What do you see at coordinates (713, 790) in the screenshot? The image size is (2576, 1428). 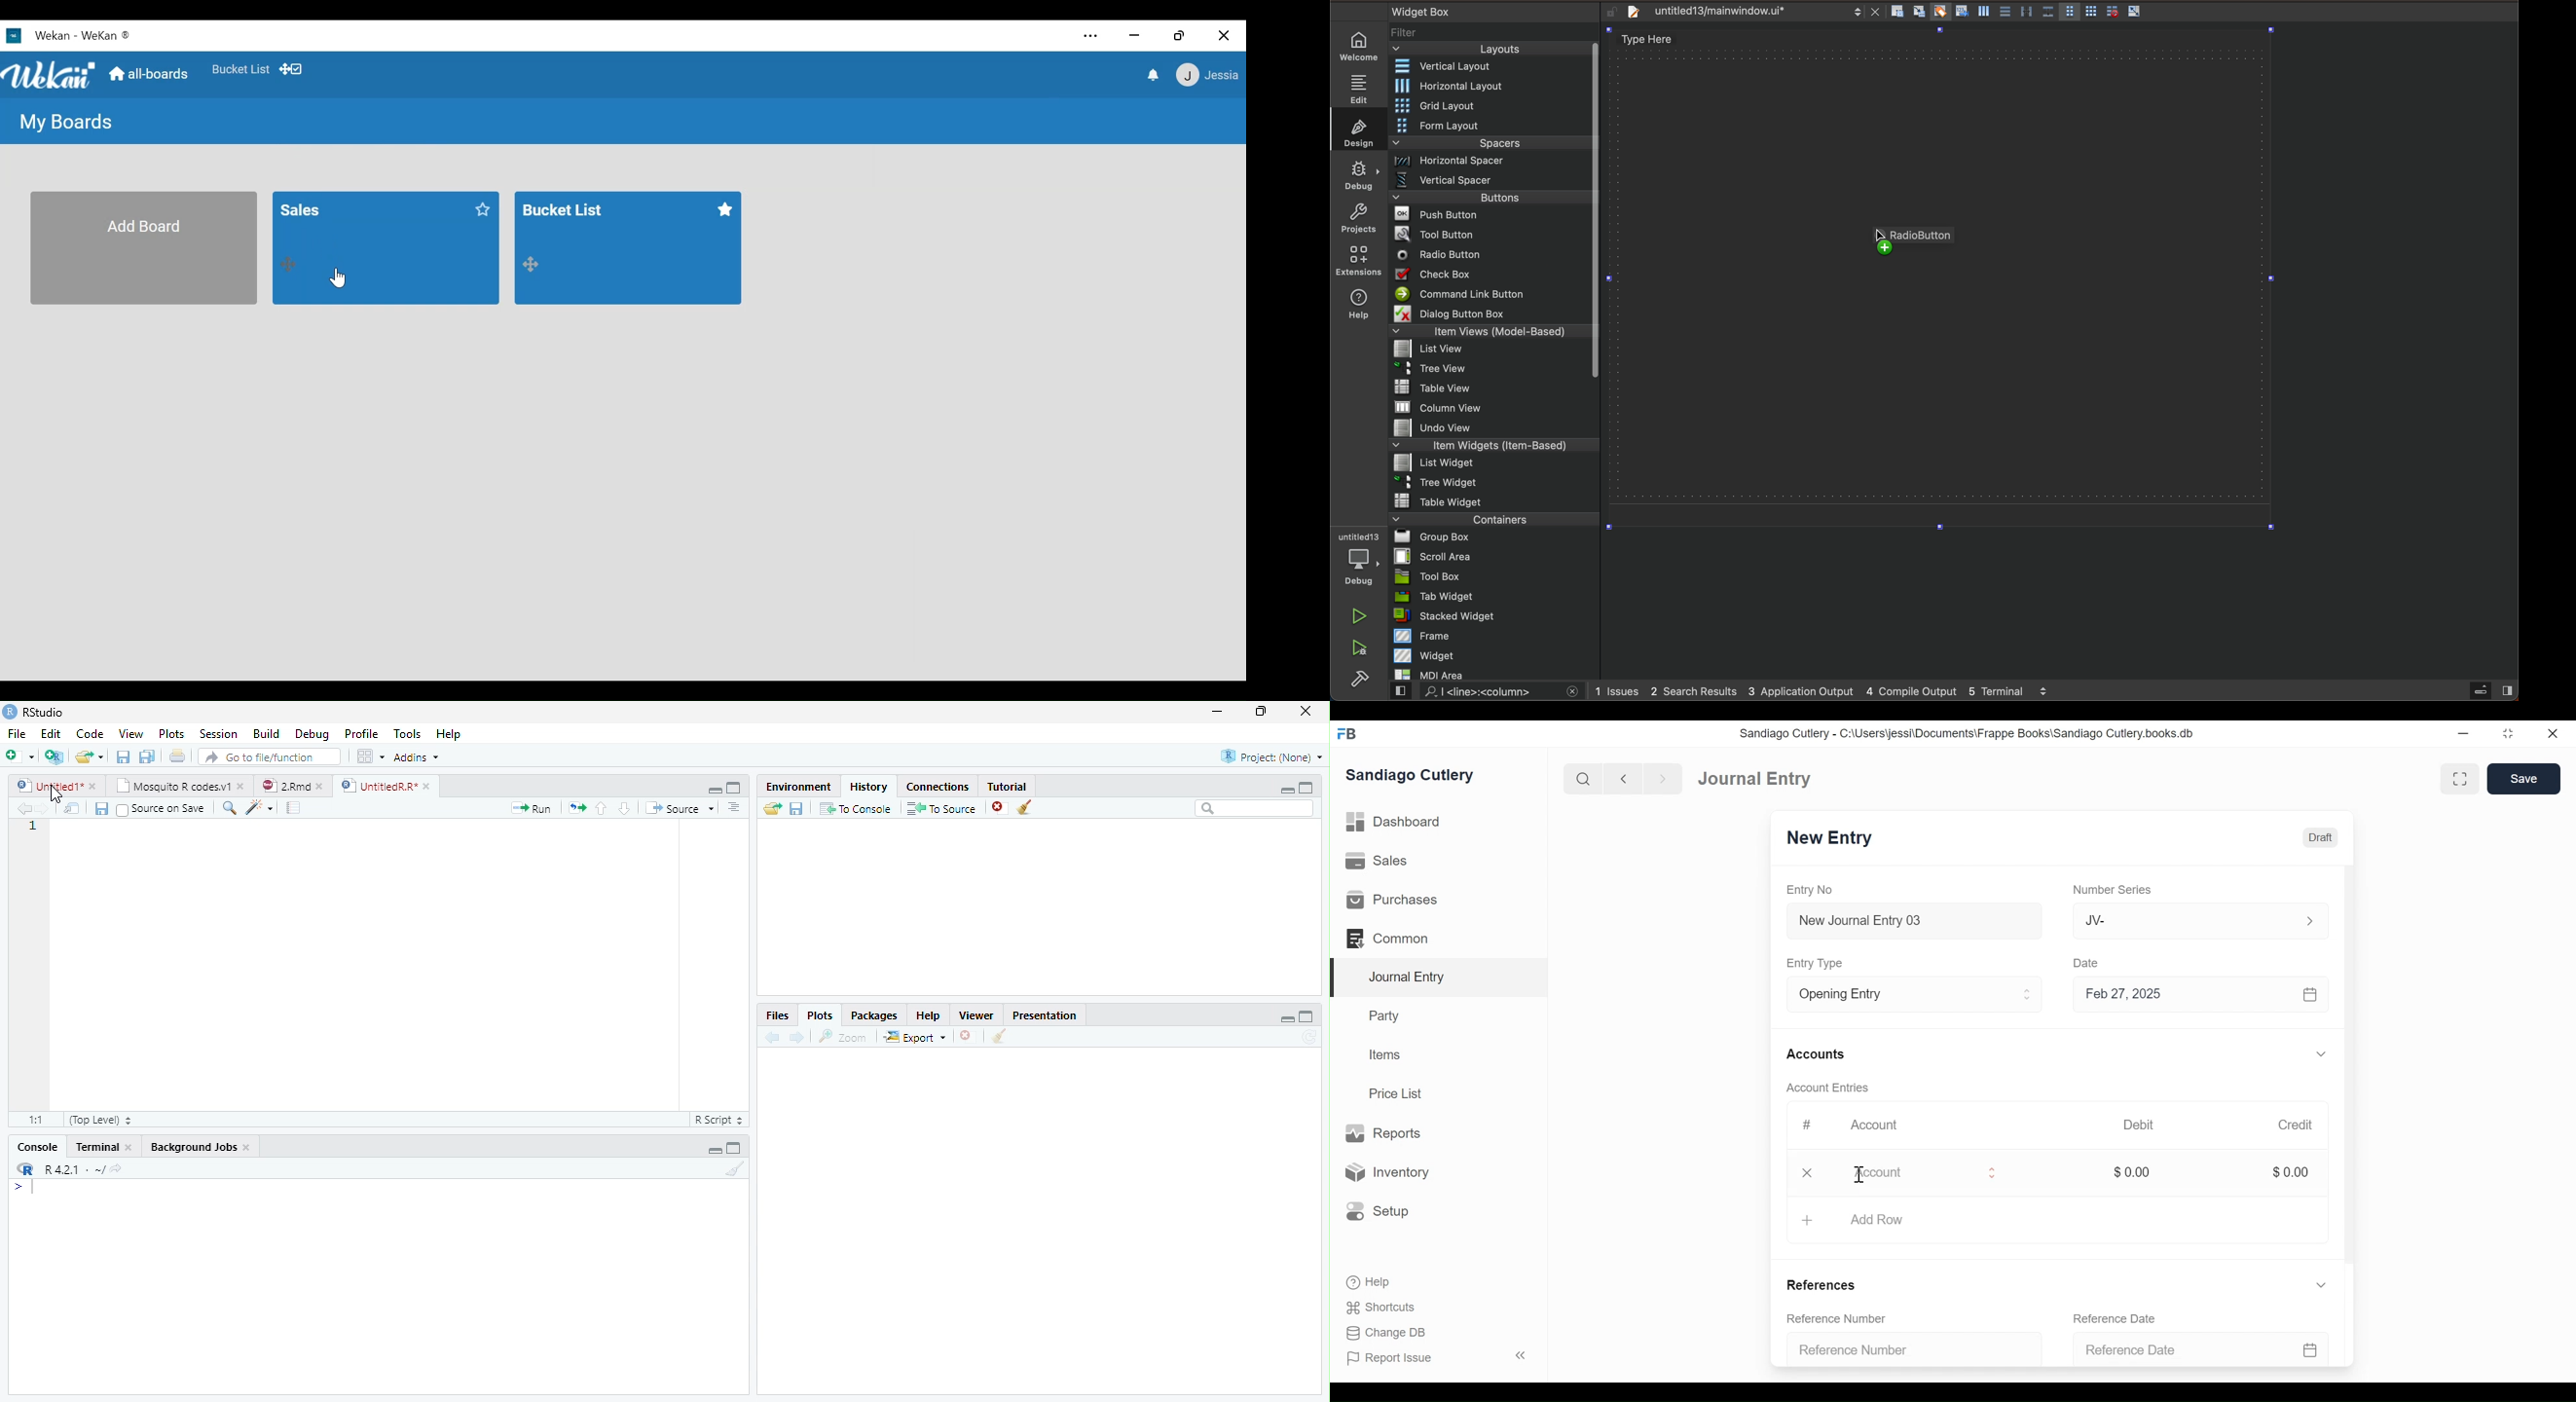 I see `Minimize` at bounding box center [713, 790].